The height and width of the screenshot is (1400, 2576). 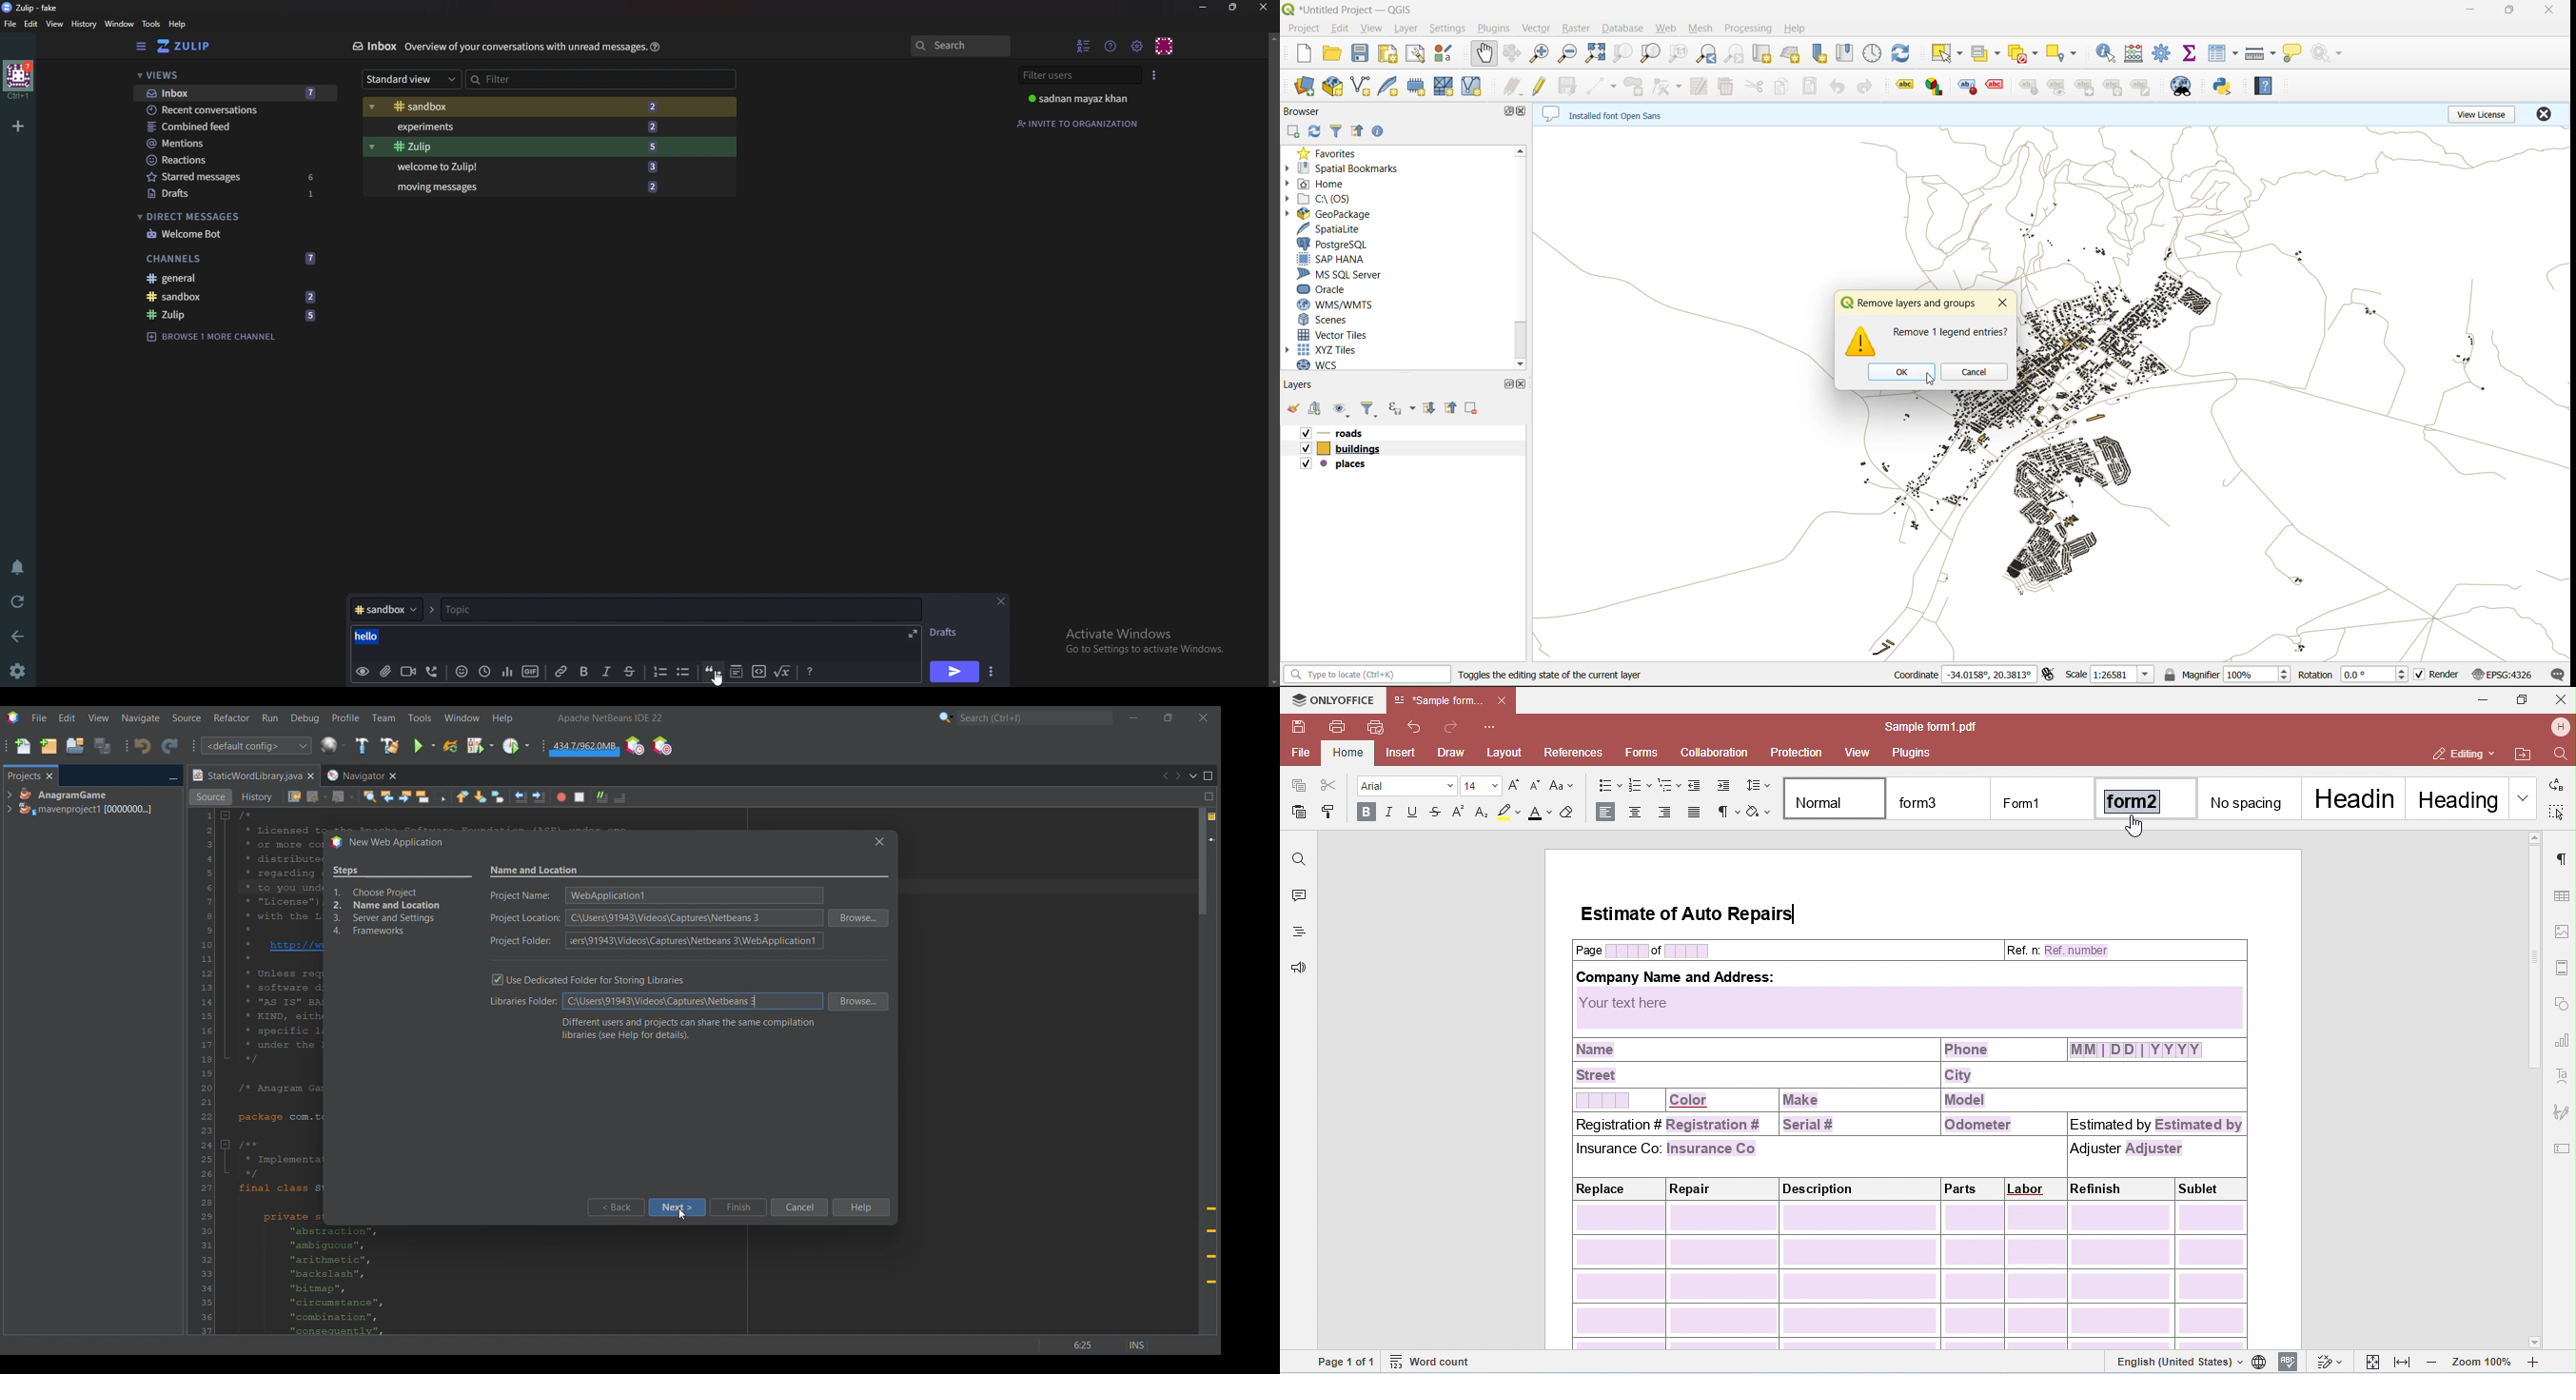 What do you see at coordinates (508, 673) in the screenshot?
I see `poll` at bounding box center [508, 673].